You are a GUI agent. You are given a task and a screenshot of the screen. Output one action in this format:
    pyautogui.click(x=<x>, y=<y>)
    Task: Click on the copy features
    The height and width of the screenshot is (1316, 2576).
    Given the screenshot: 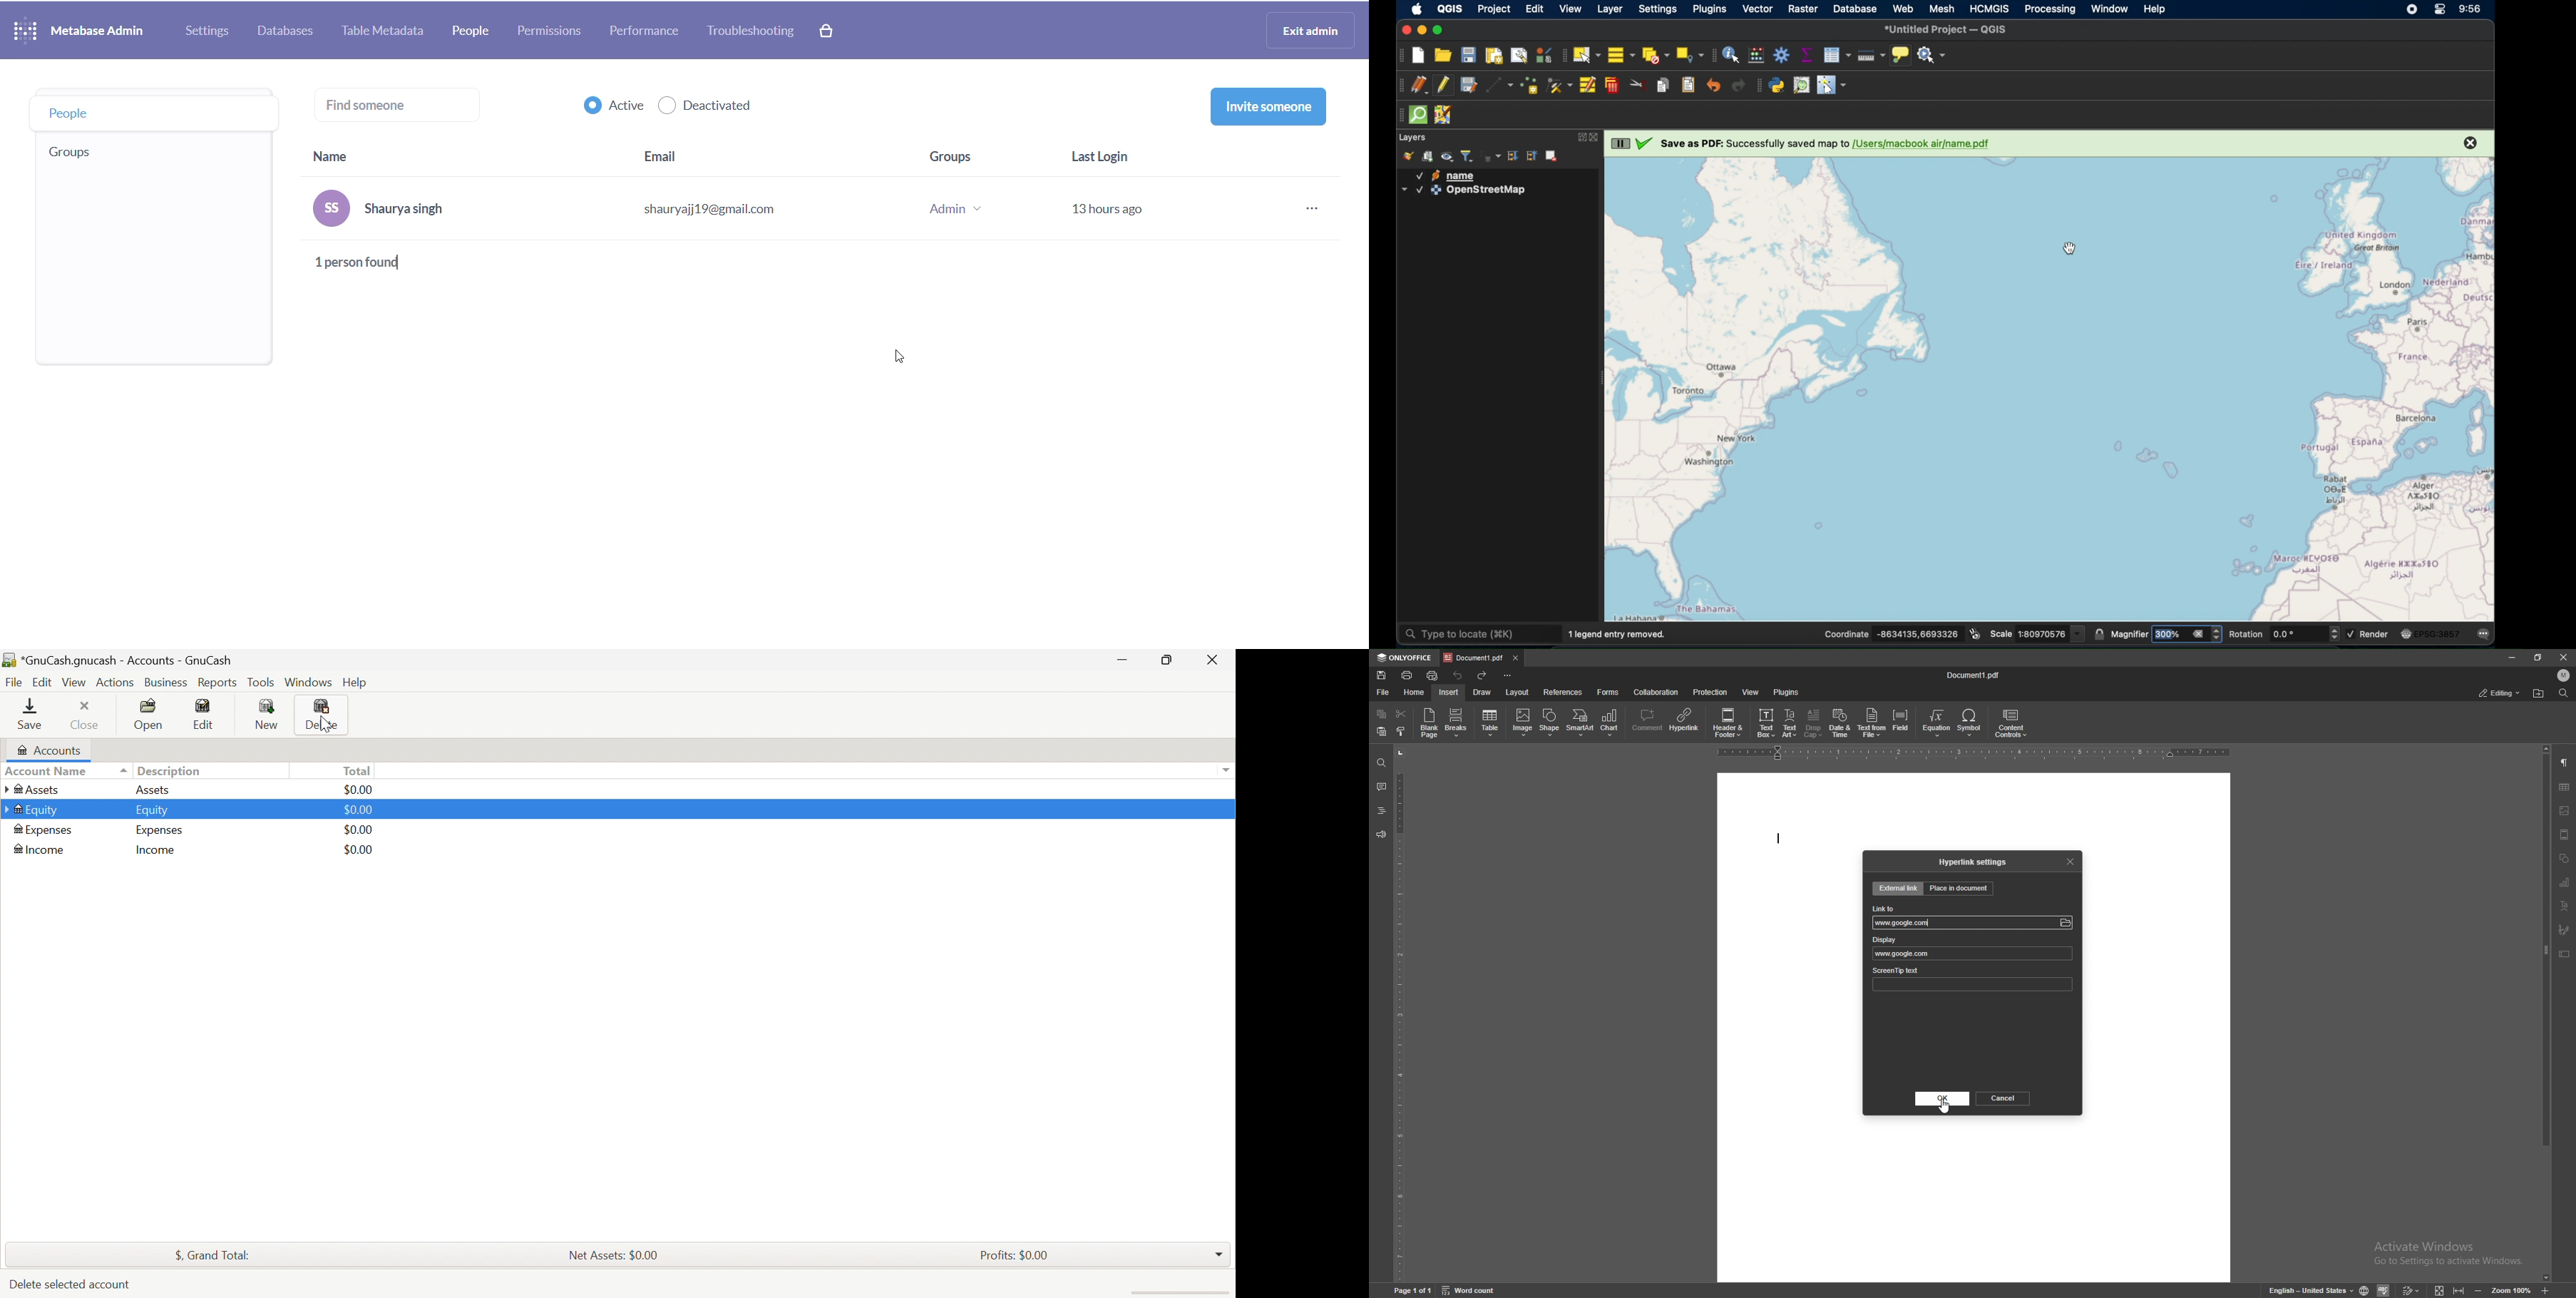 What is the action you would take?
    pyautogui.click(x=1664, y=85)
    